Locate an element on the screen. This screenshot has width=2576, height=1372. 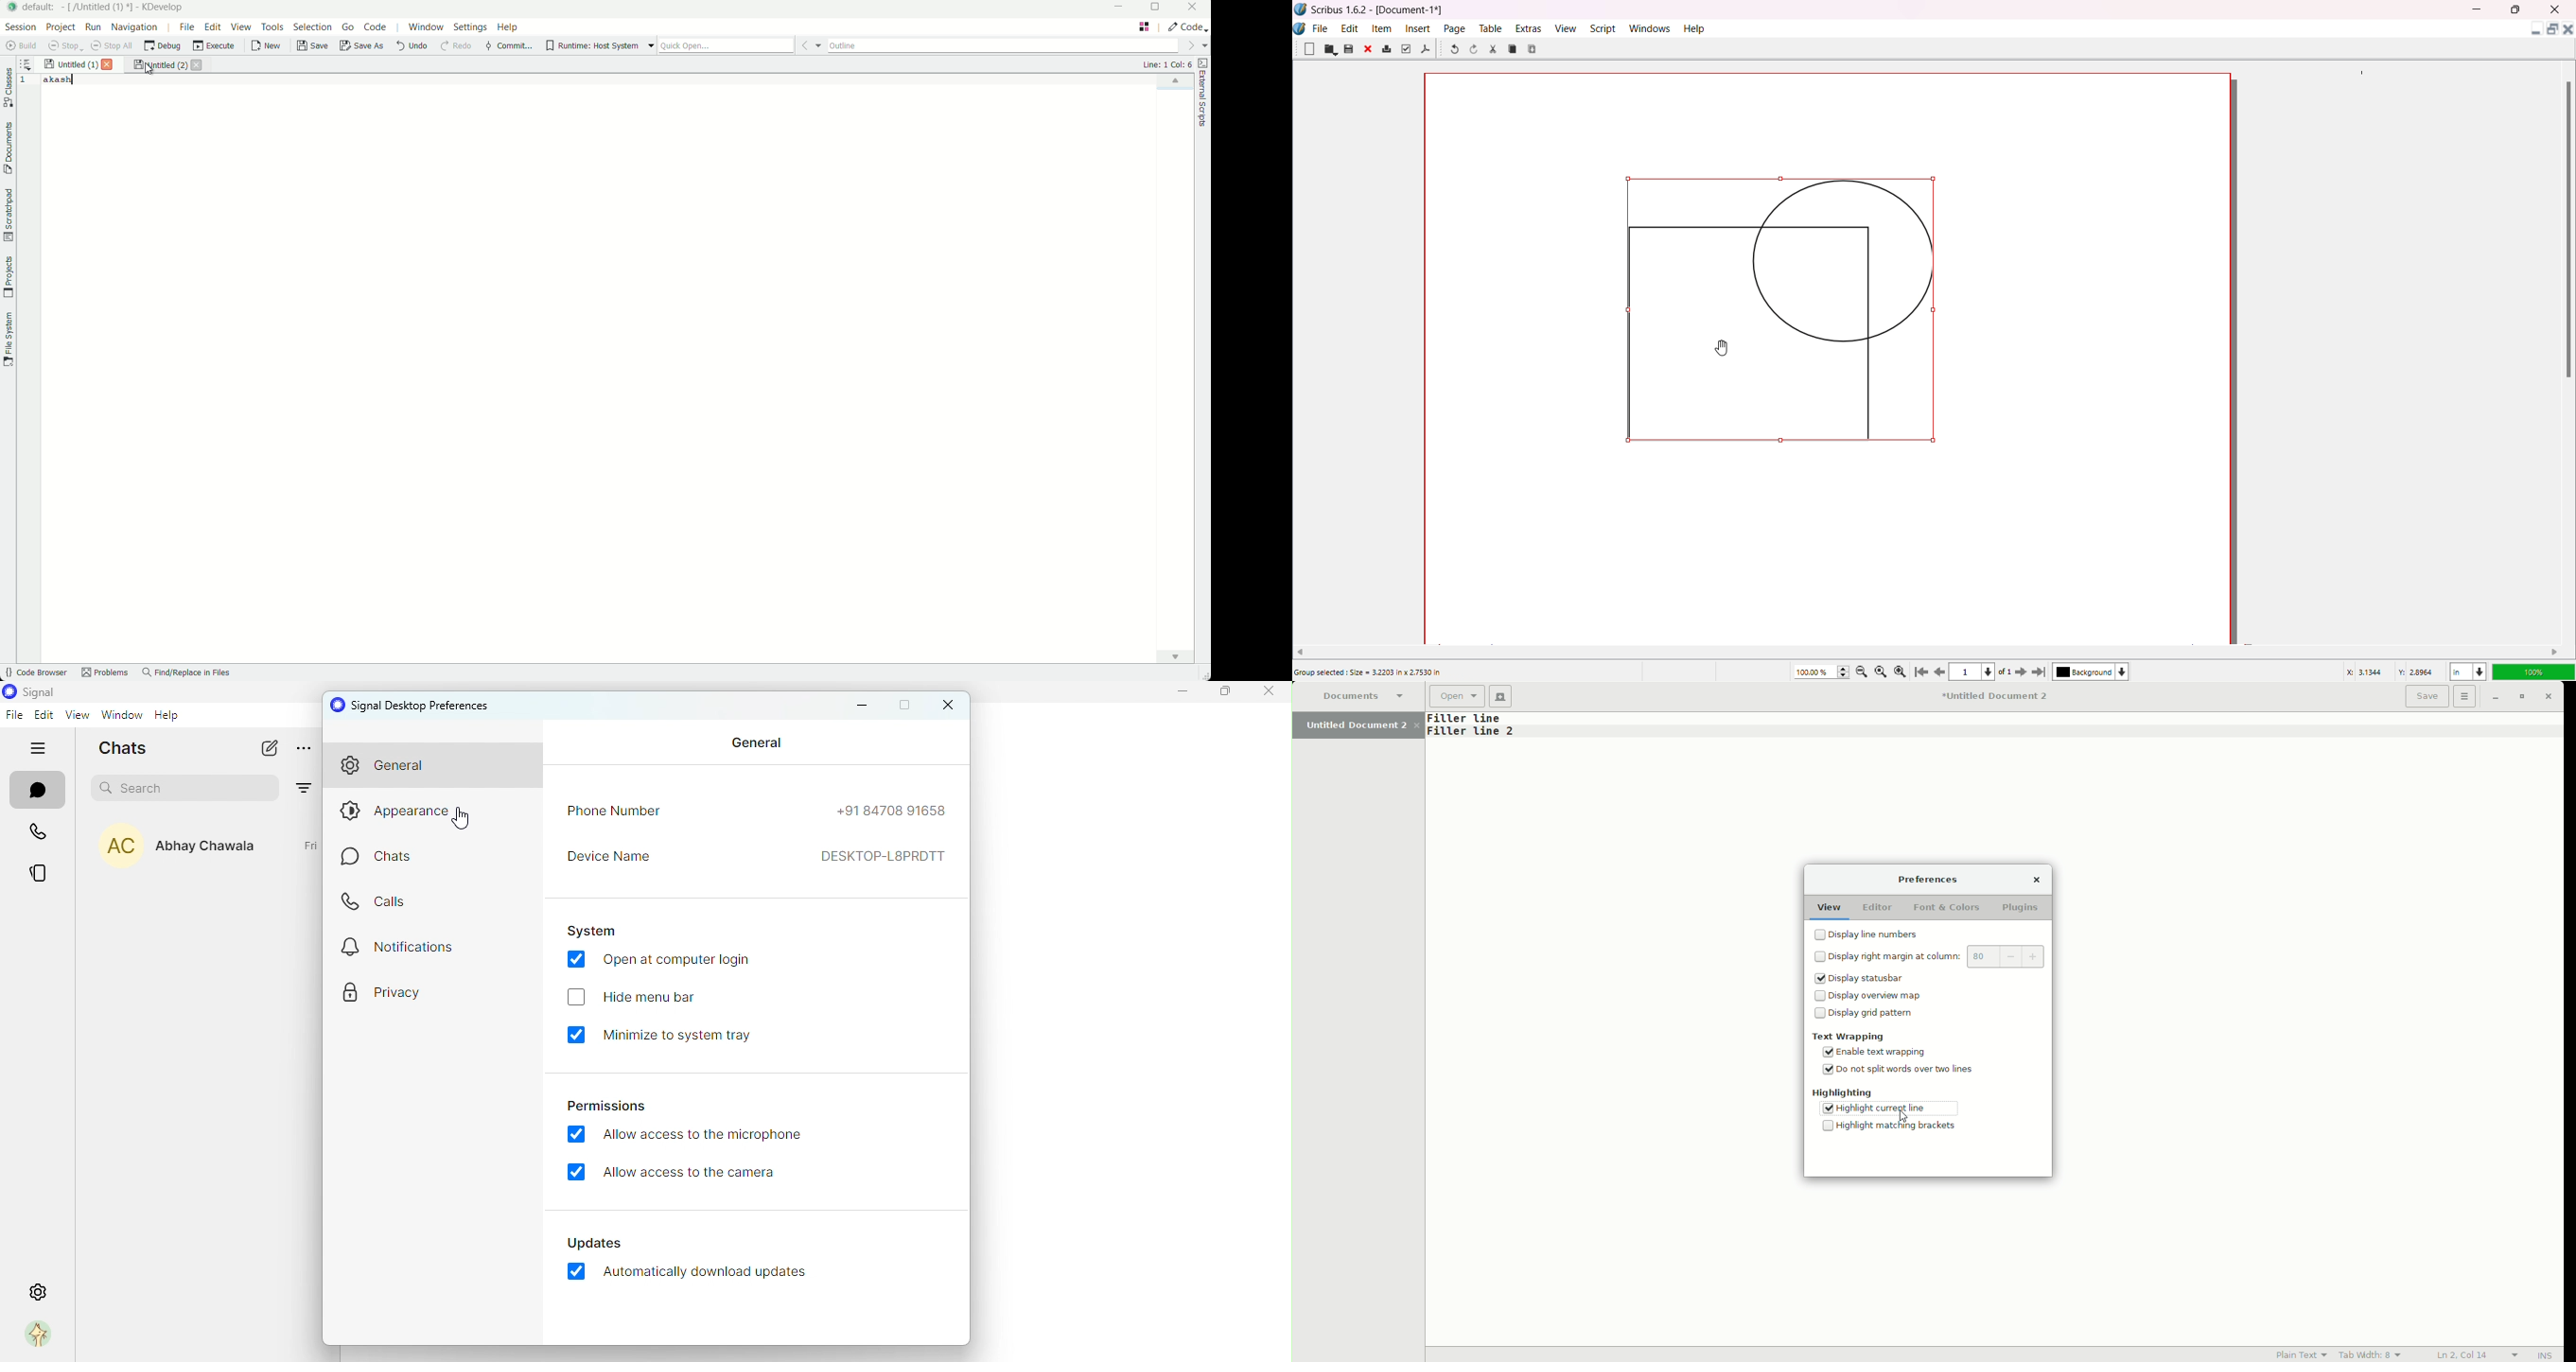
system is located at coordinates (602, 931).